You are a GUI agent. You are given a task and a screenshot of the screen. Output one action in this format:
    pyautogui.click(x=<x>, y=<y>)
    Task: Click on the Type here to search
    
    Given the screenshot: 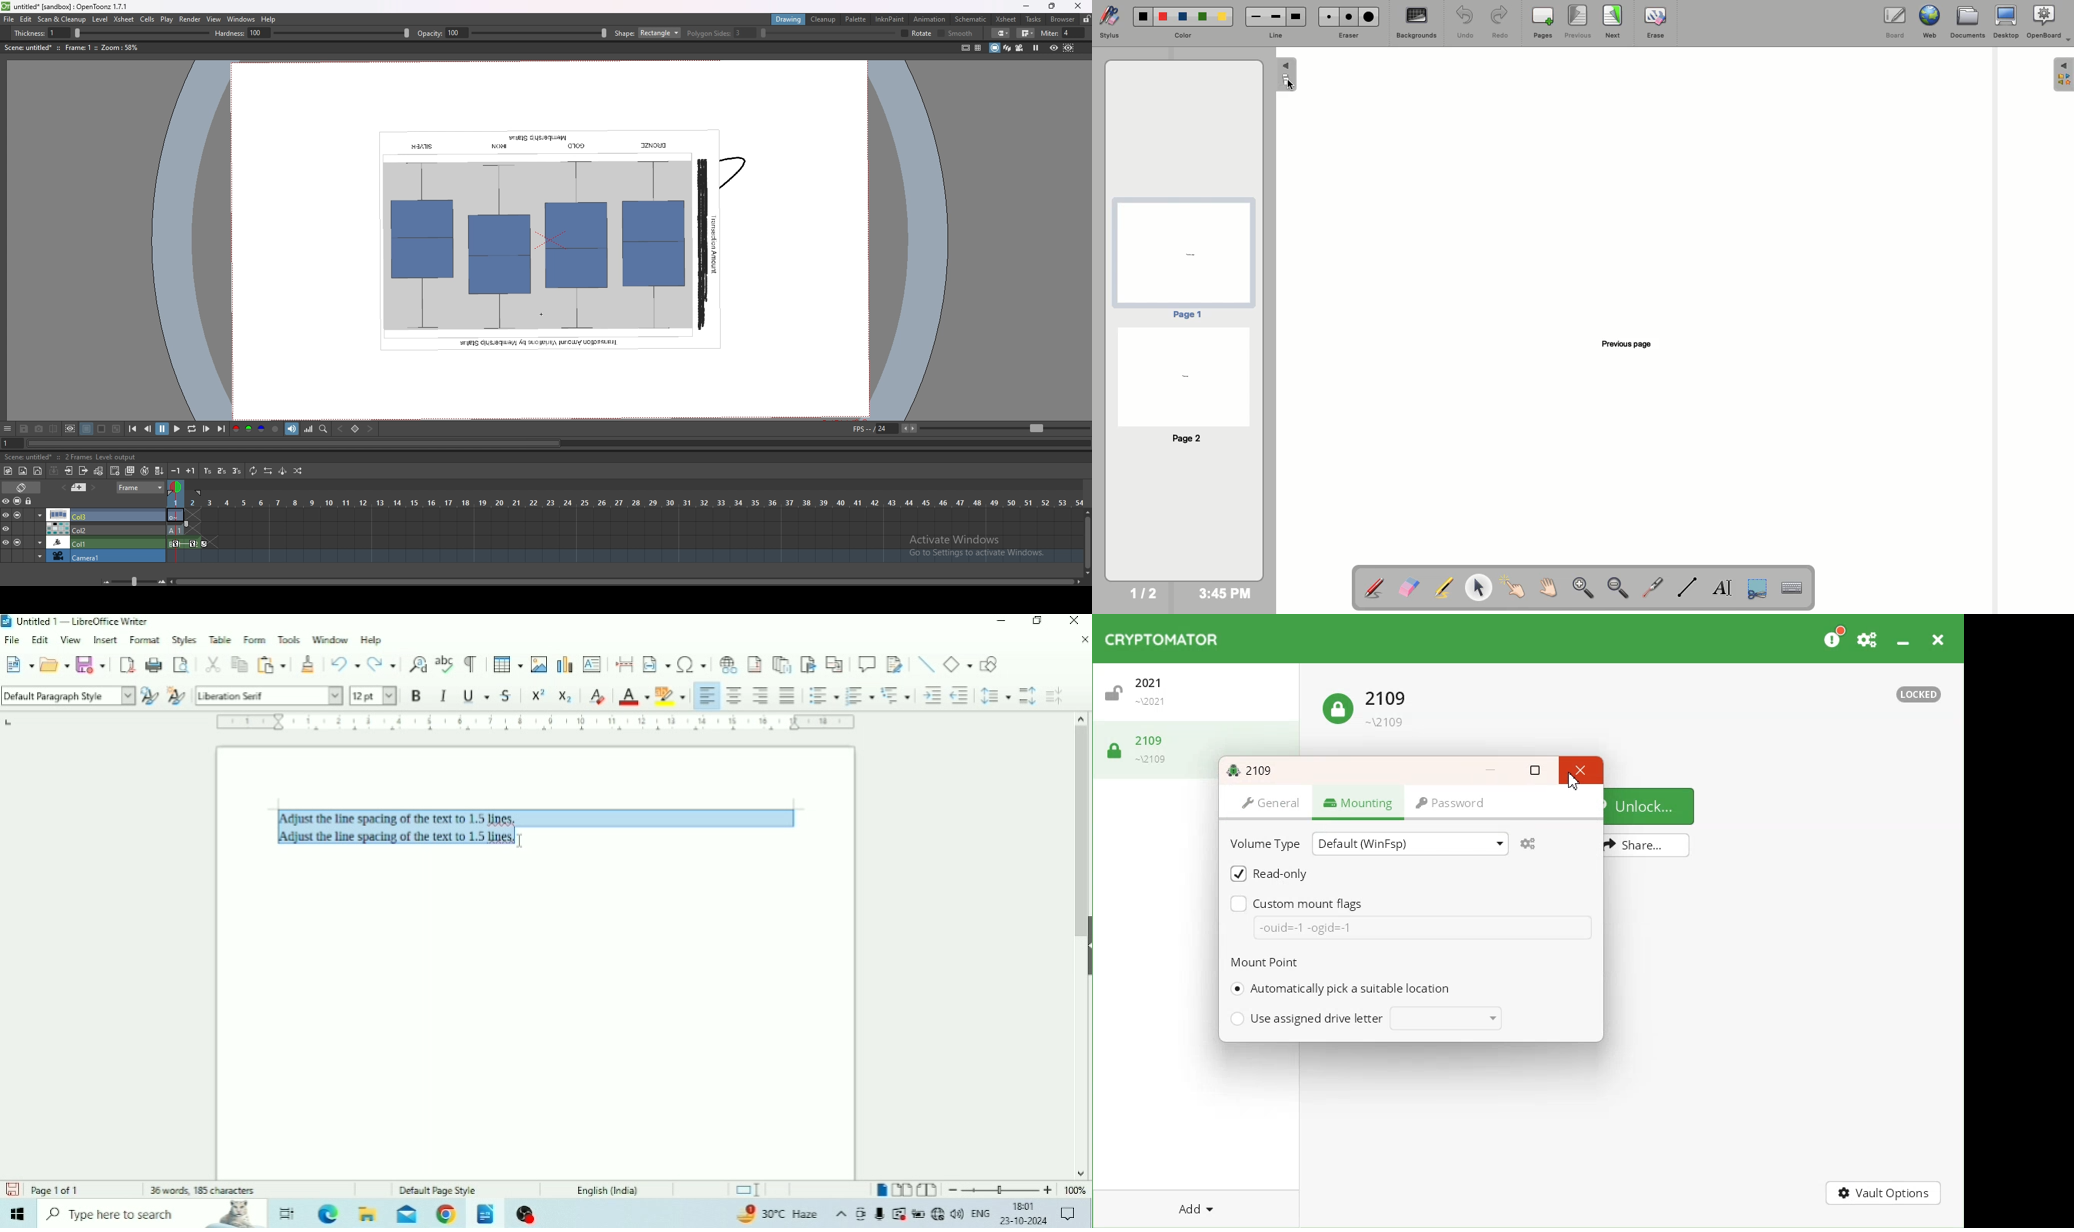 What is the action you would take?
    pyautogui.click(x=152, y=1214)
    